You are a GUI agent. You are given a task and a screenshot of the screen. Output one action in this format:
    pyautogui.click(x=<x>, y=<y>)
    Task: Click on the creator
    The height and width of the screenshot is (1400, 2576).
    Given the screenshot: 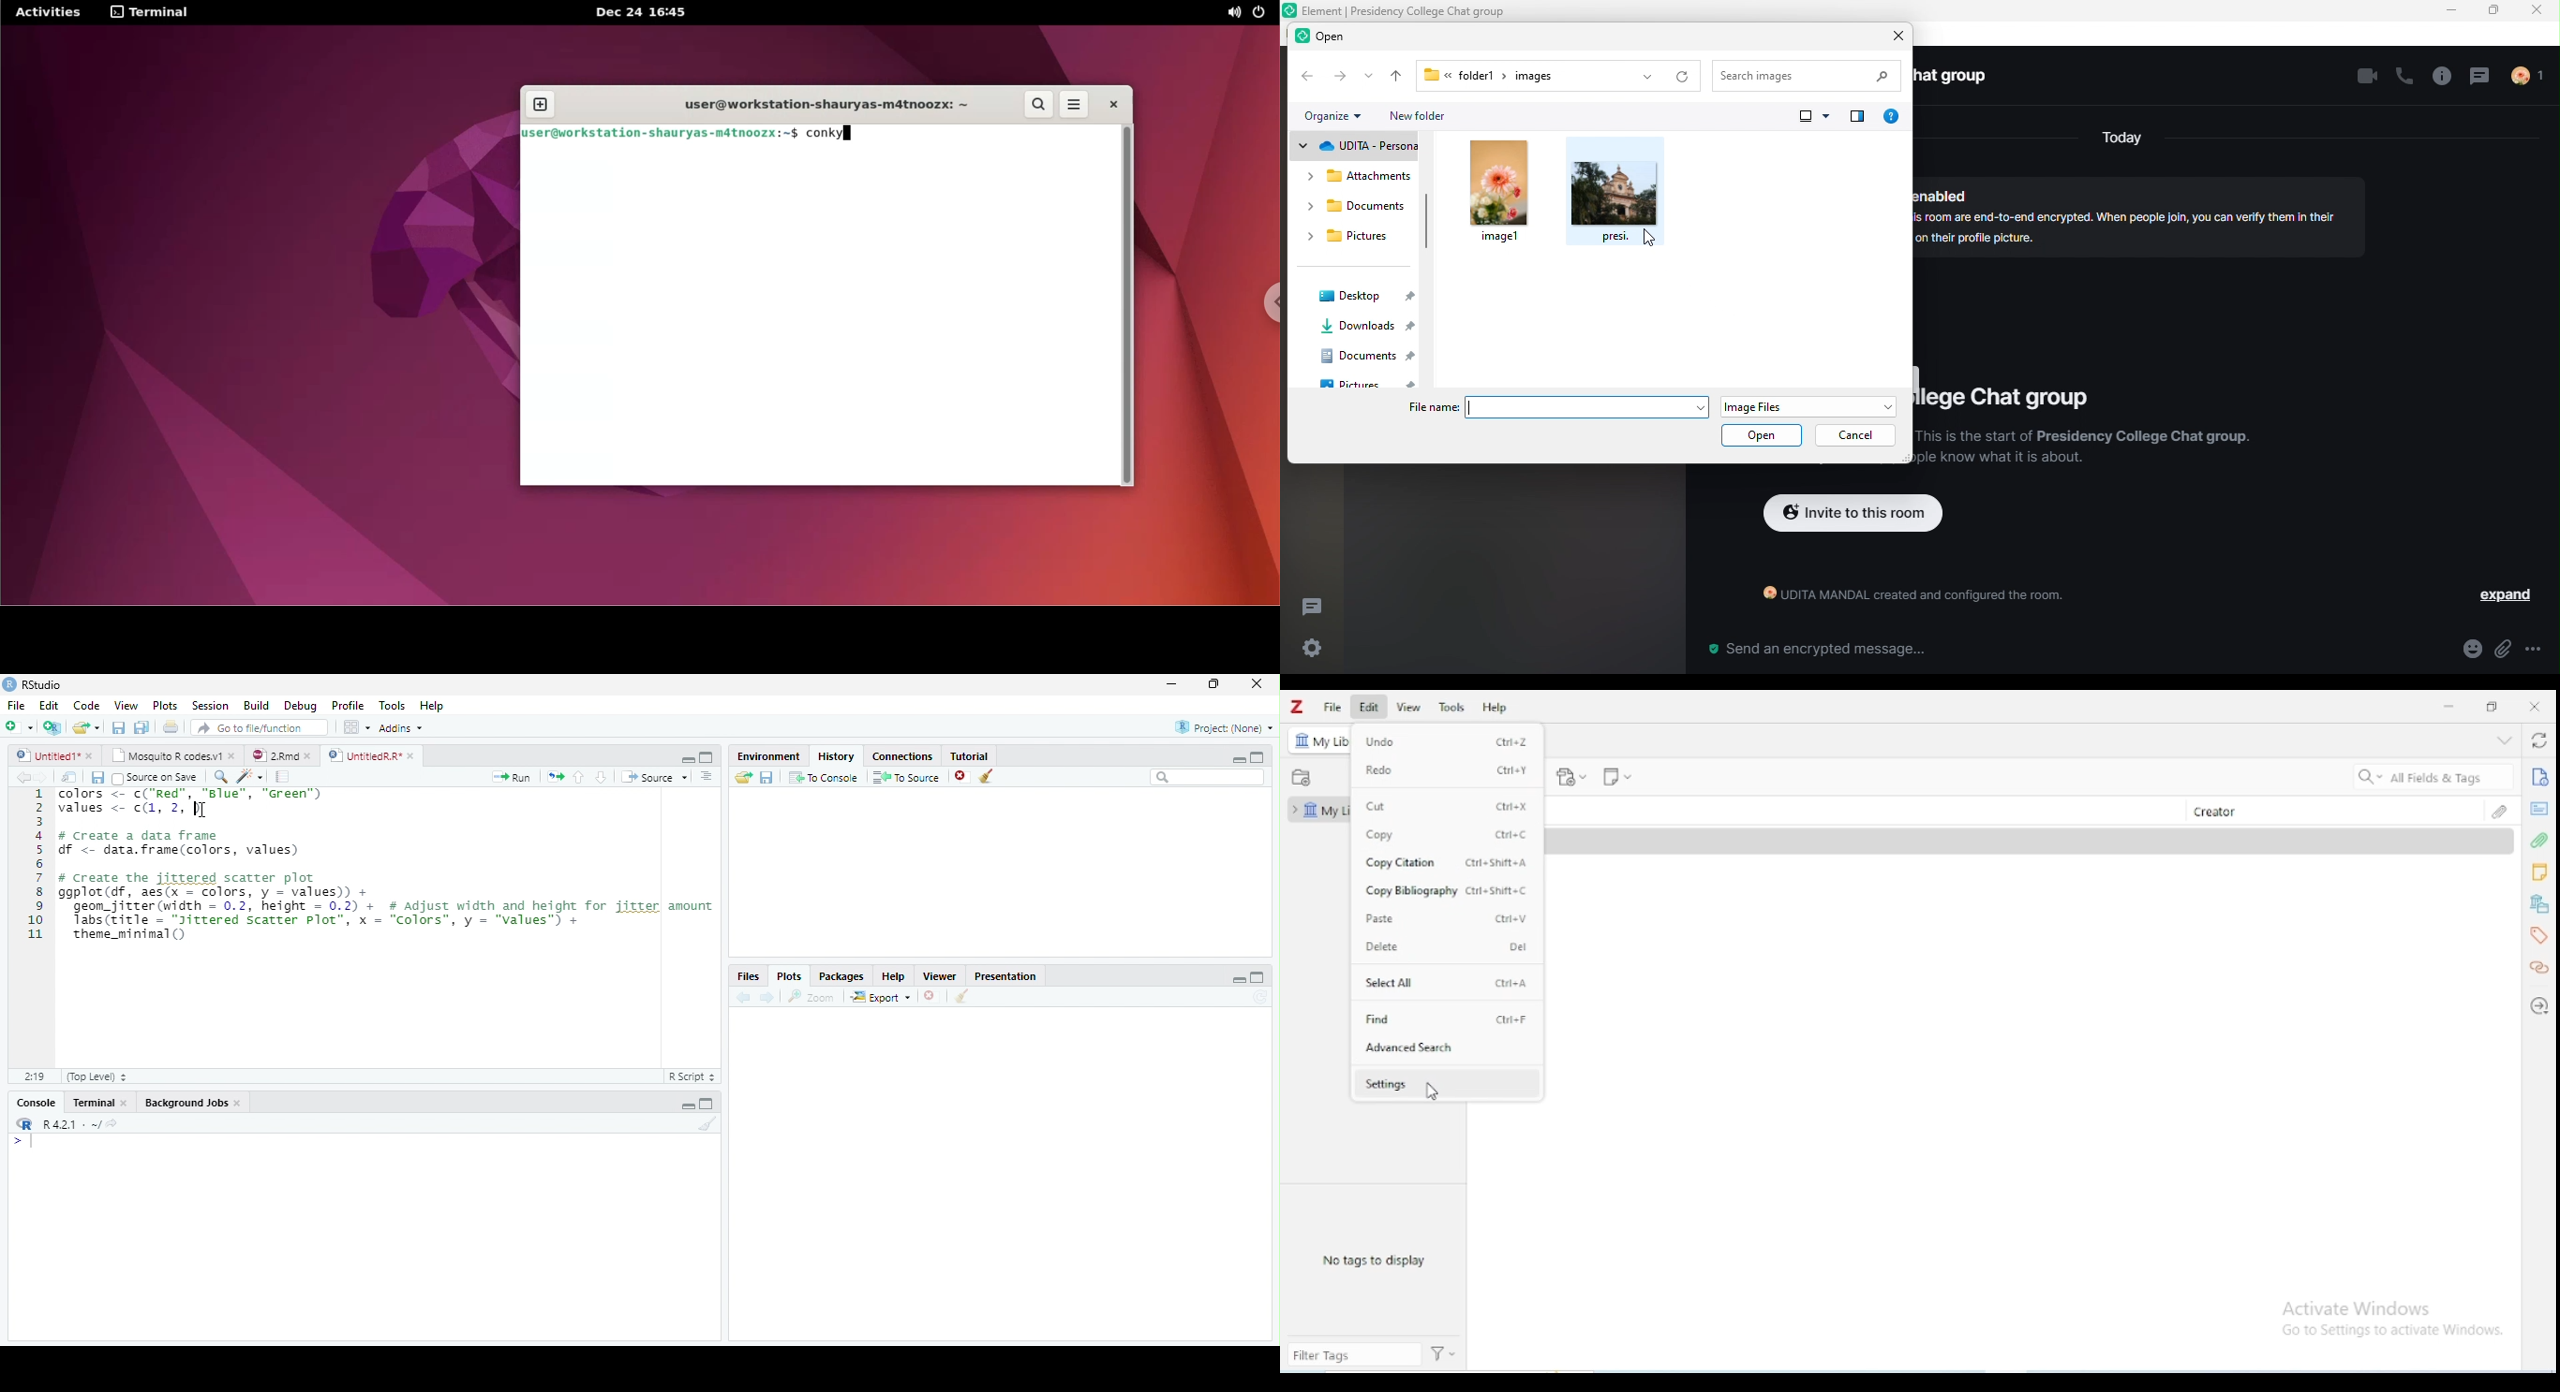 What is the action you would take?
    pyautogui.click(x=2215, y=813)
    